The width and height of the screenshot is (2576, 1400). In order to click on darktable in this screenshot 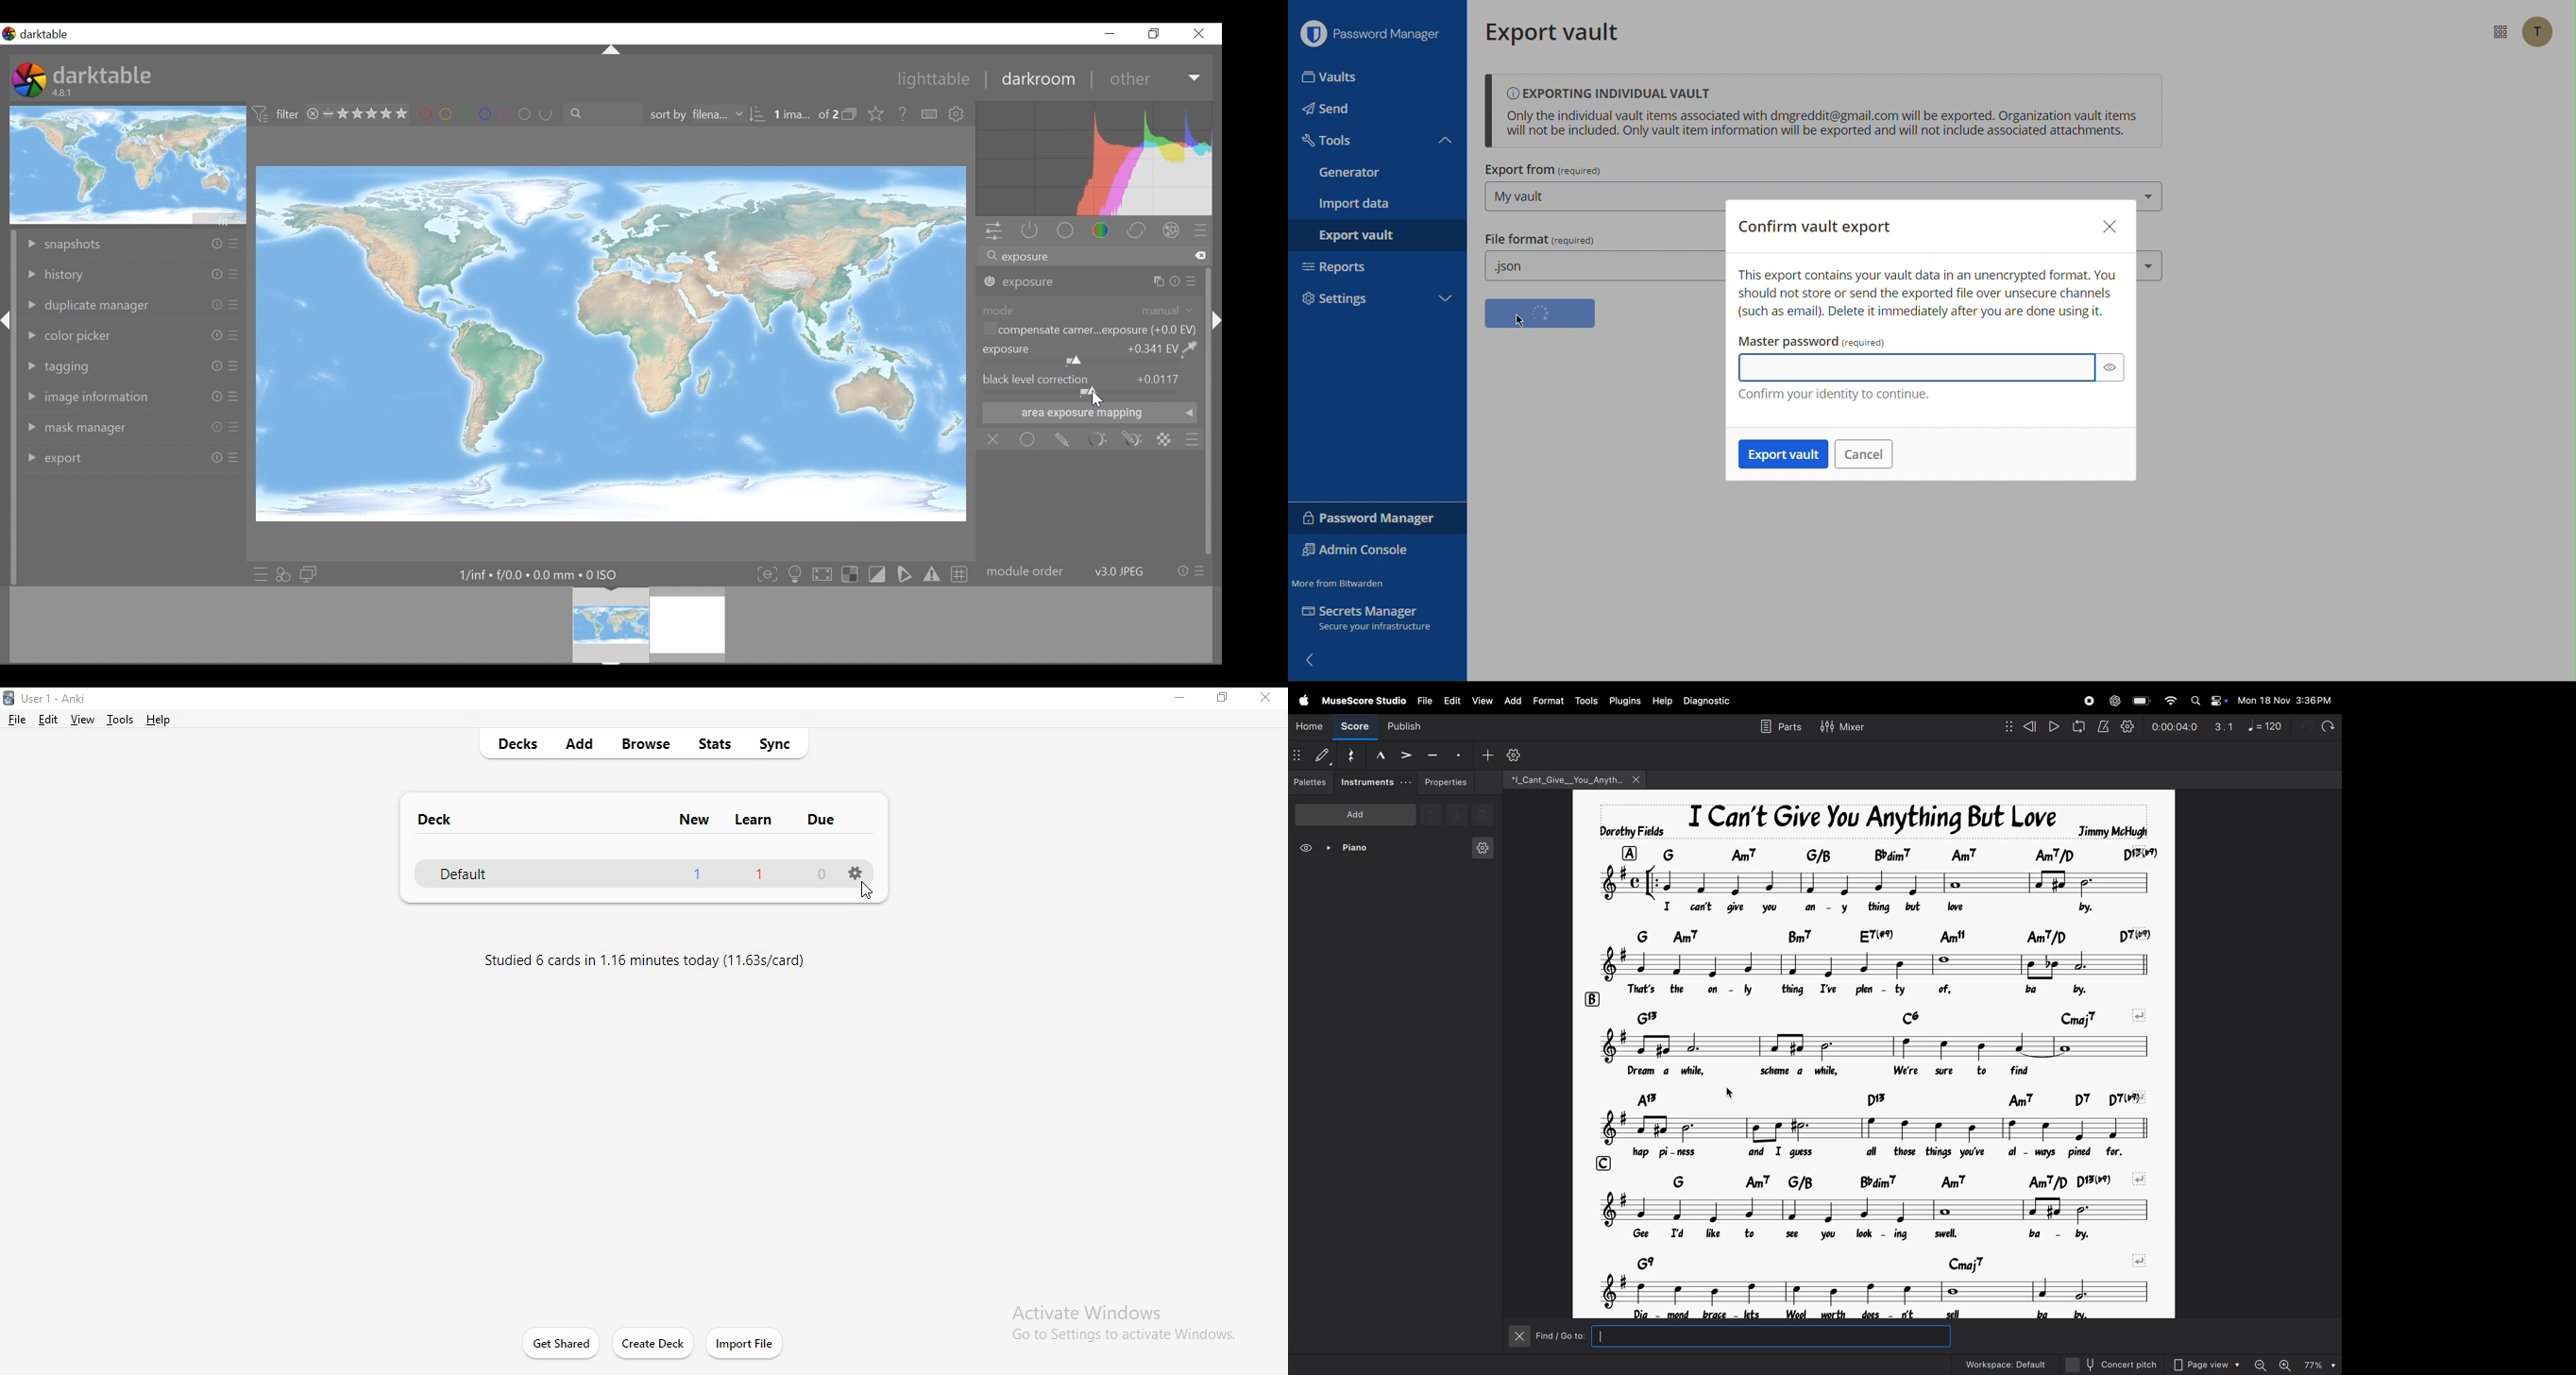, I will do `click(102, 74)`.